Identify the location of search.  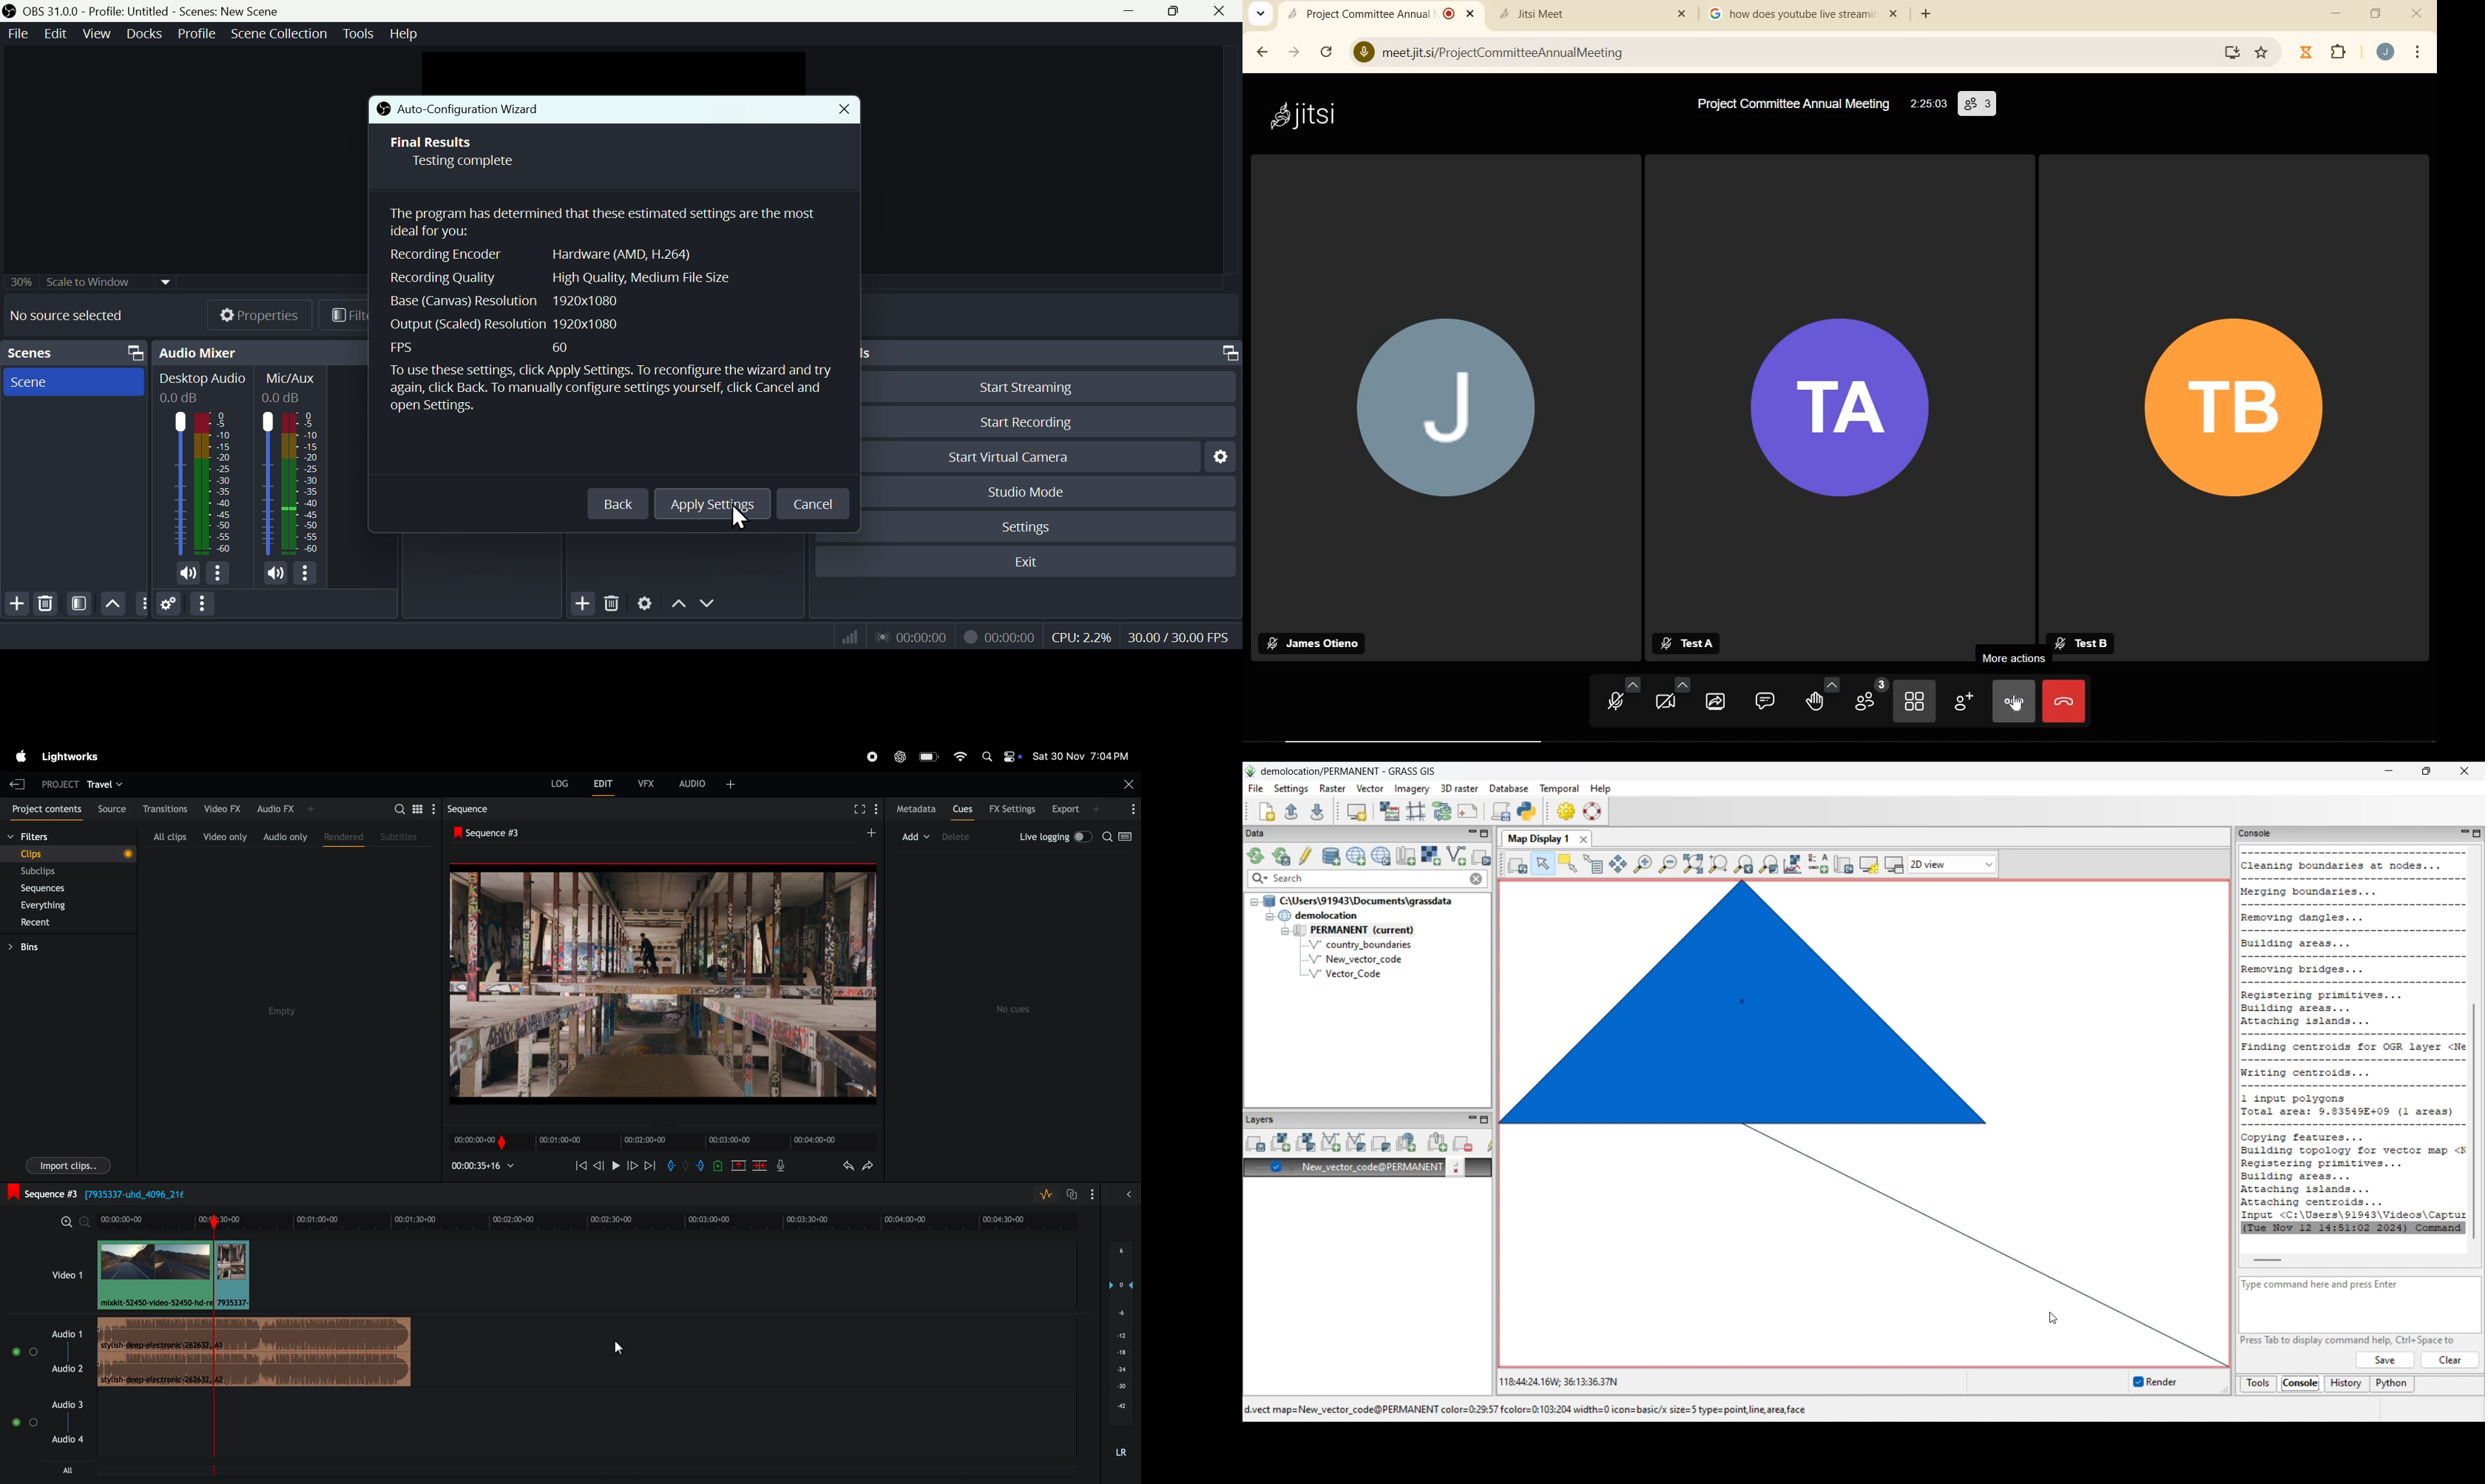
(1121, 839).